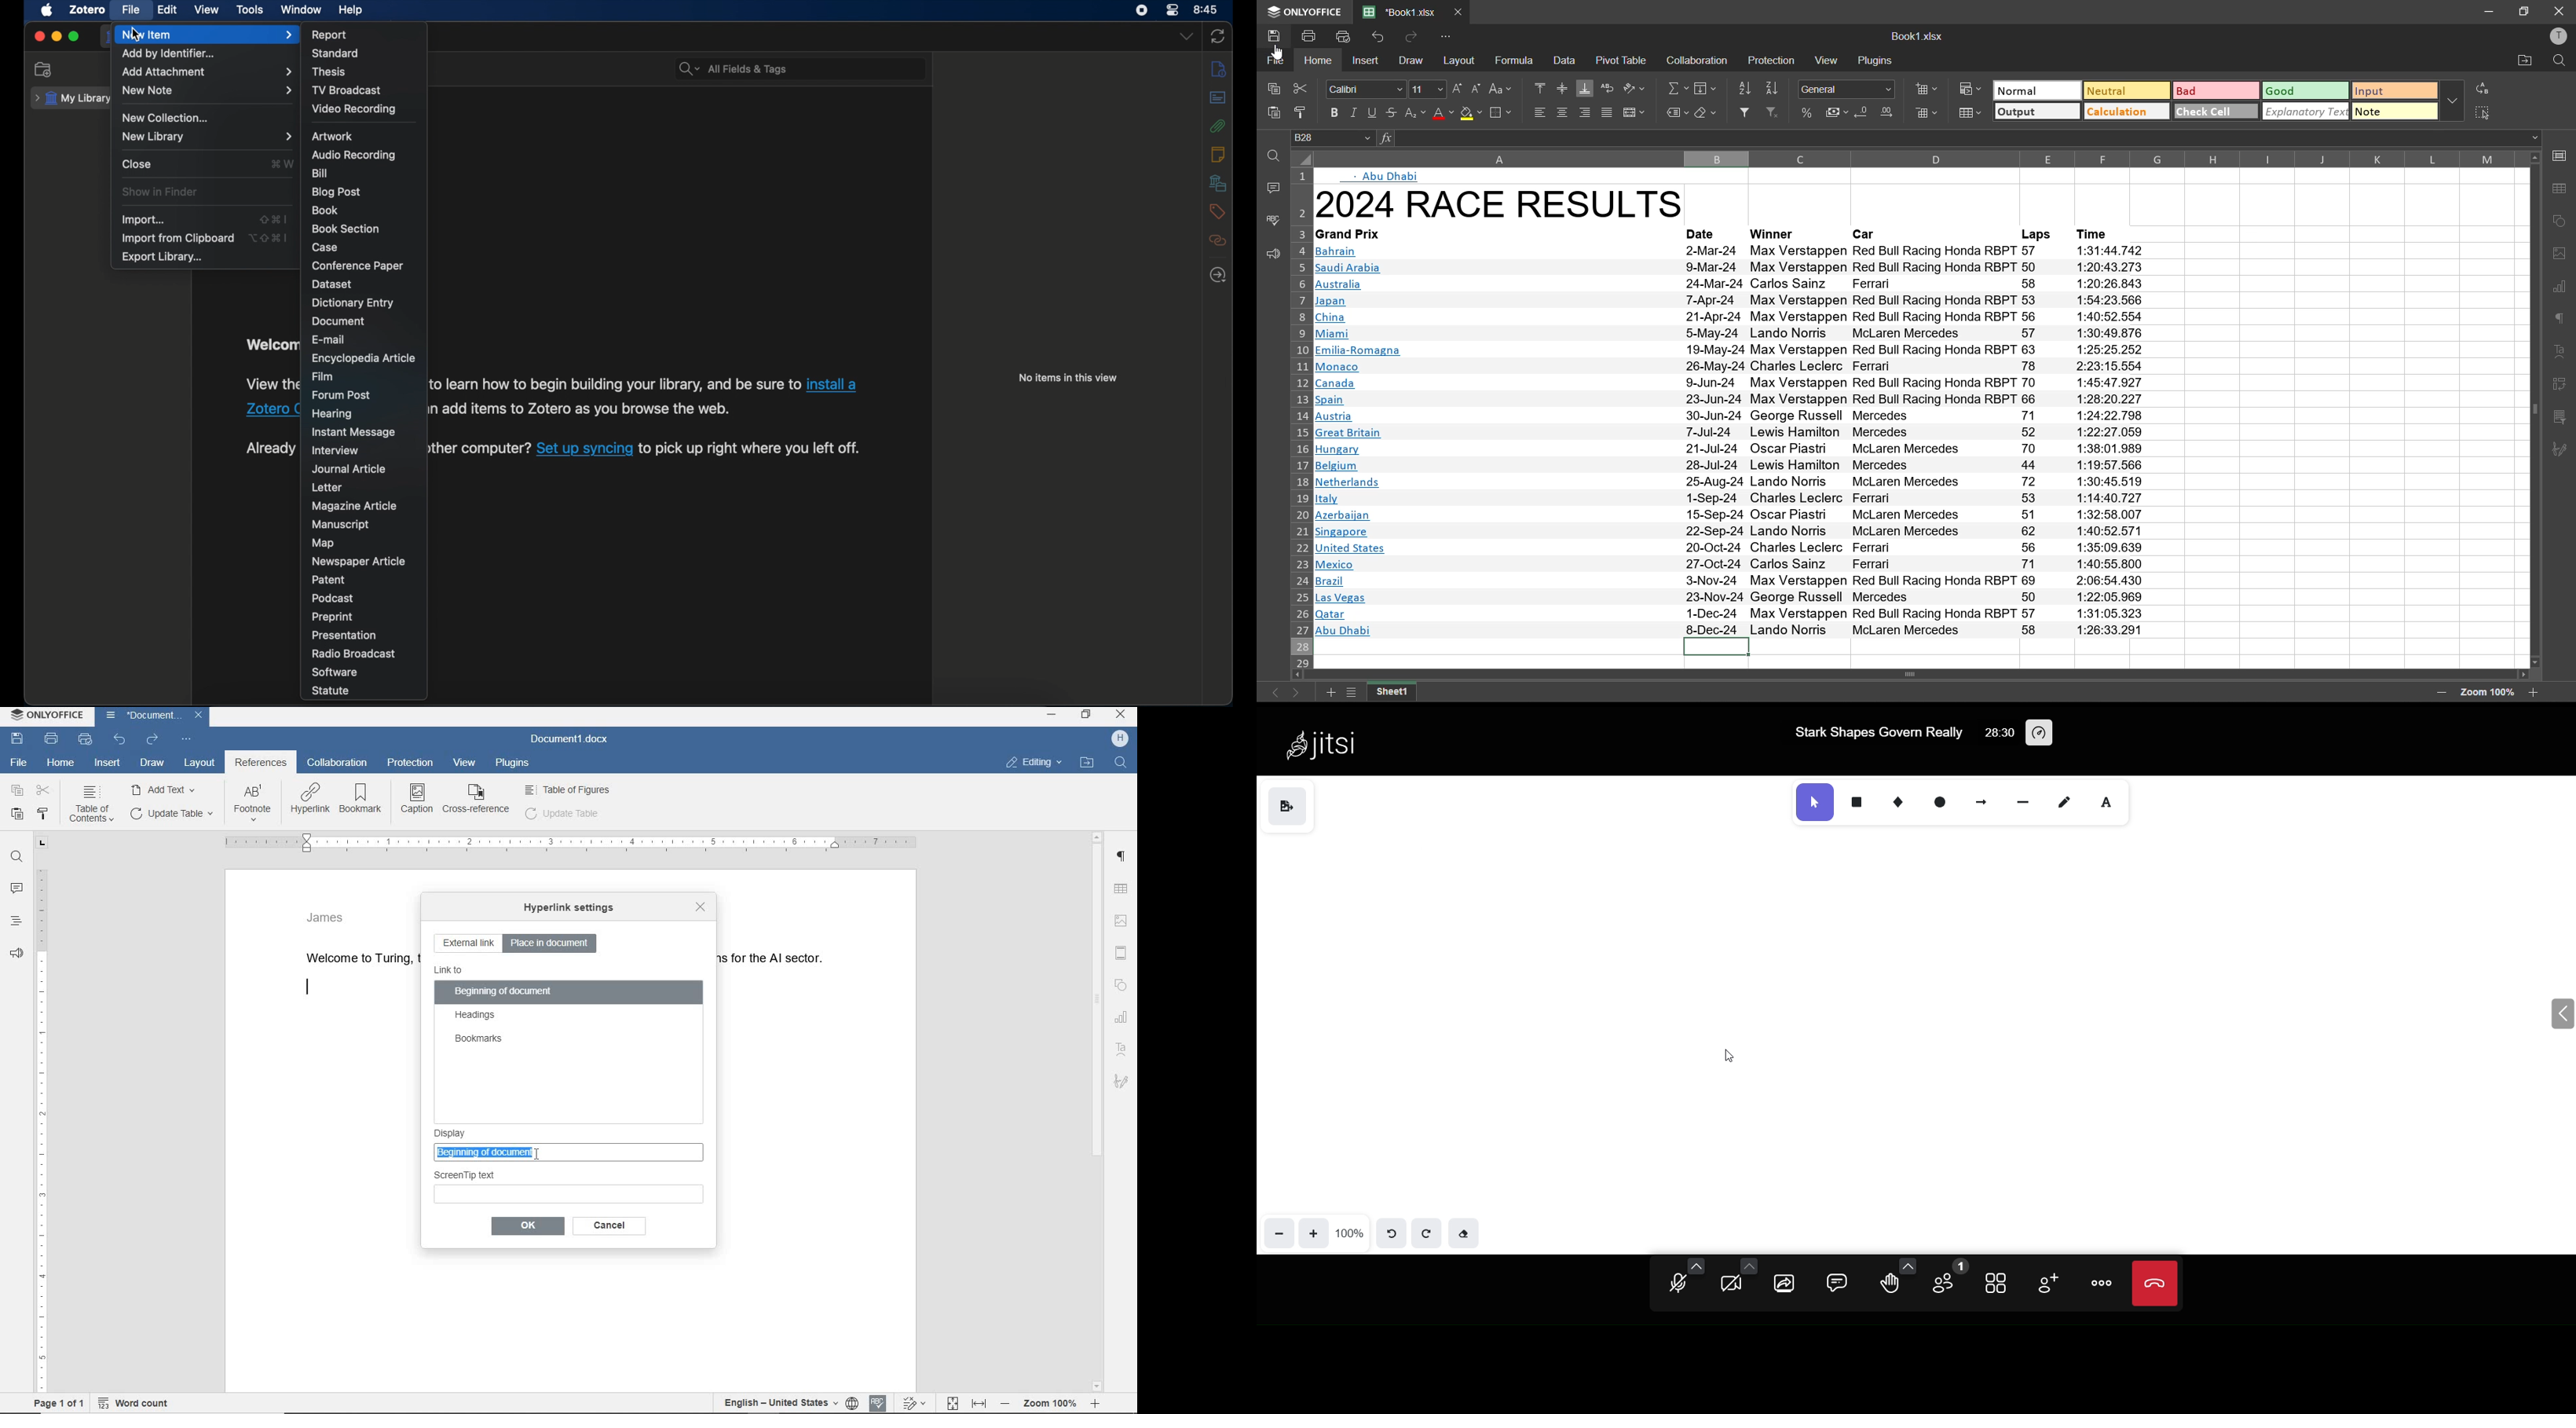 The image size is (2576, 1428). Describe the element at coordinates (482, 450) in the screenshot. I see `Already using Zotero on another computer? Set up syncing to pick up right where you left off.` at that location.